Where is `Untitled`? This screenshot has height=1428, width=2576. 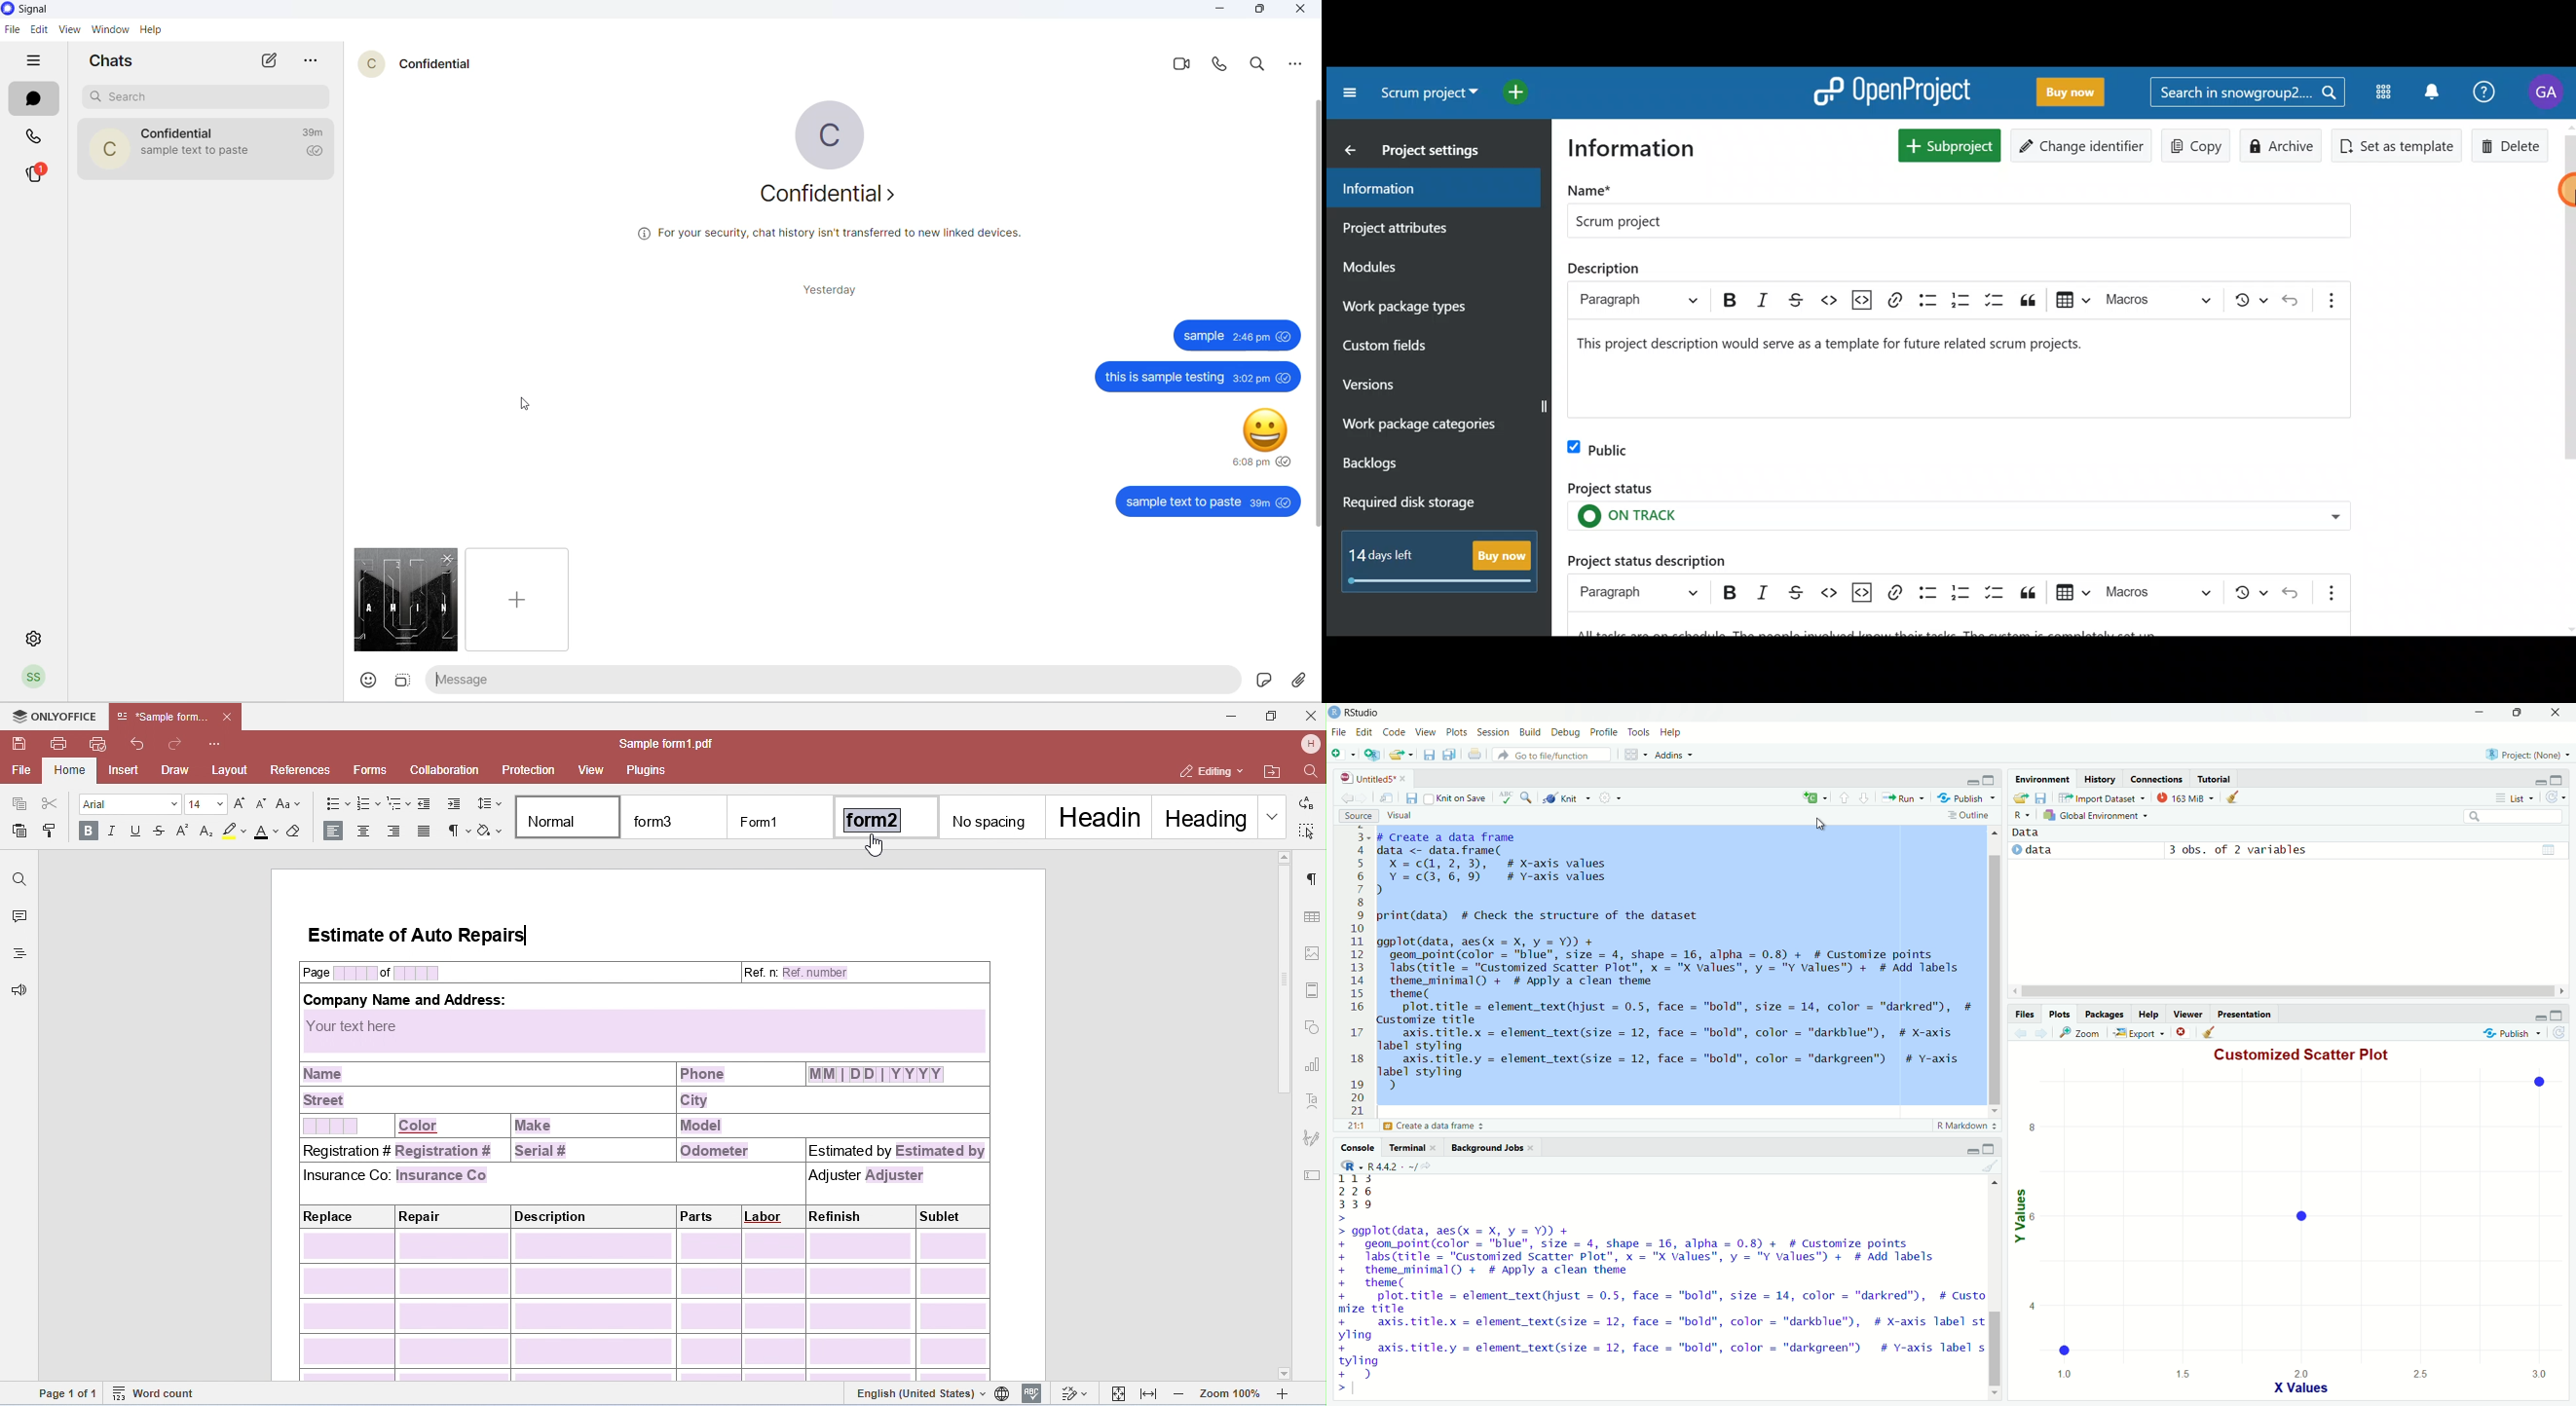 Untitled is located at coordinates (1371, 779).